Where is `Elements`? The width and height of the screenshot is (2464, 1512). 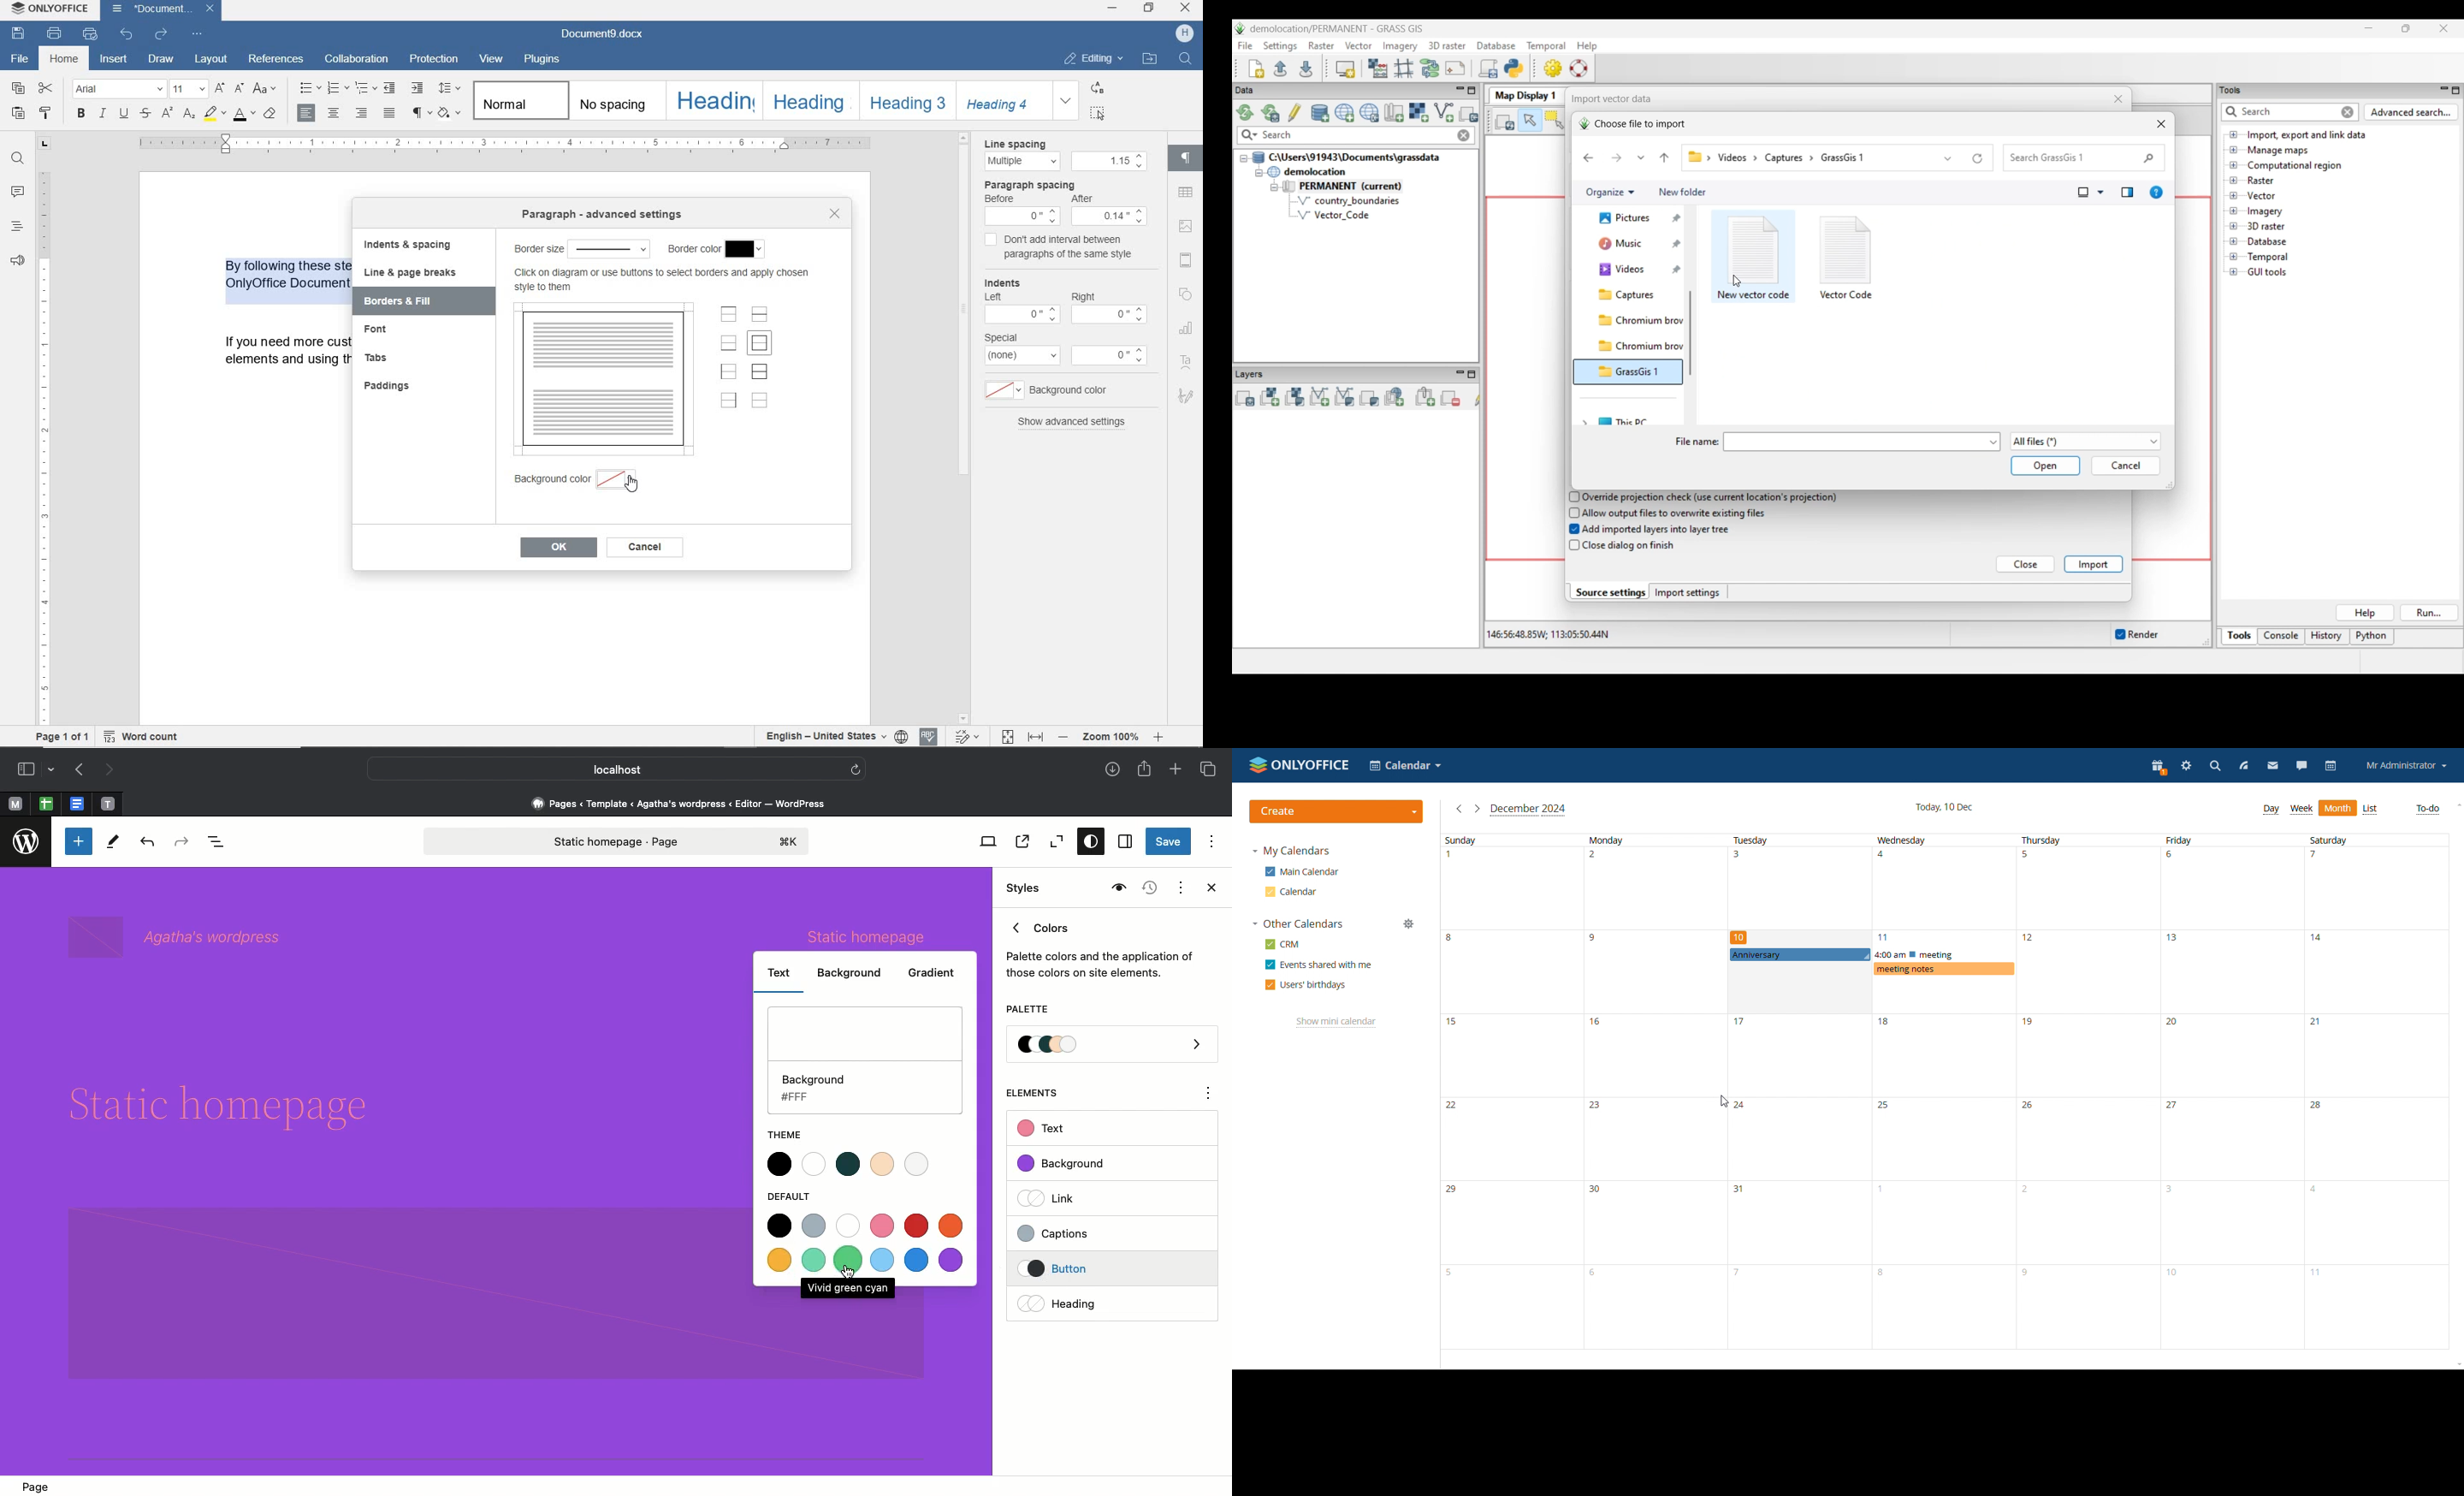 Elements is located at coordinates (1041, 1093).